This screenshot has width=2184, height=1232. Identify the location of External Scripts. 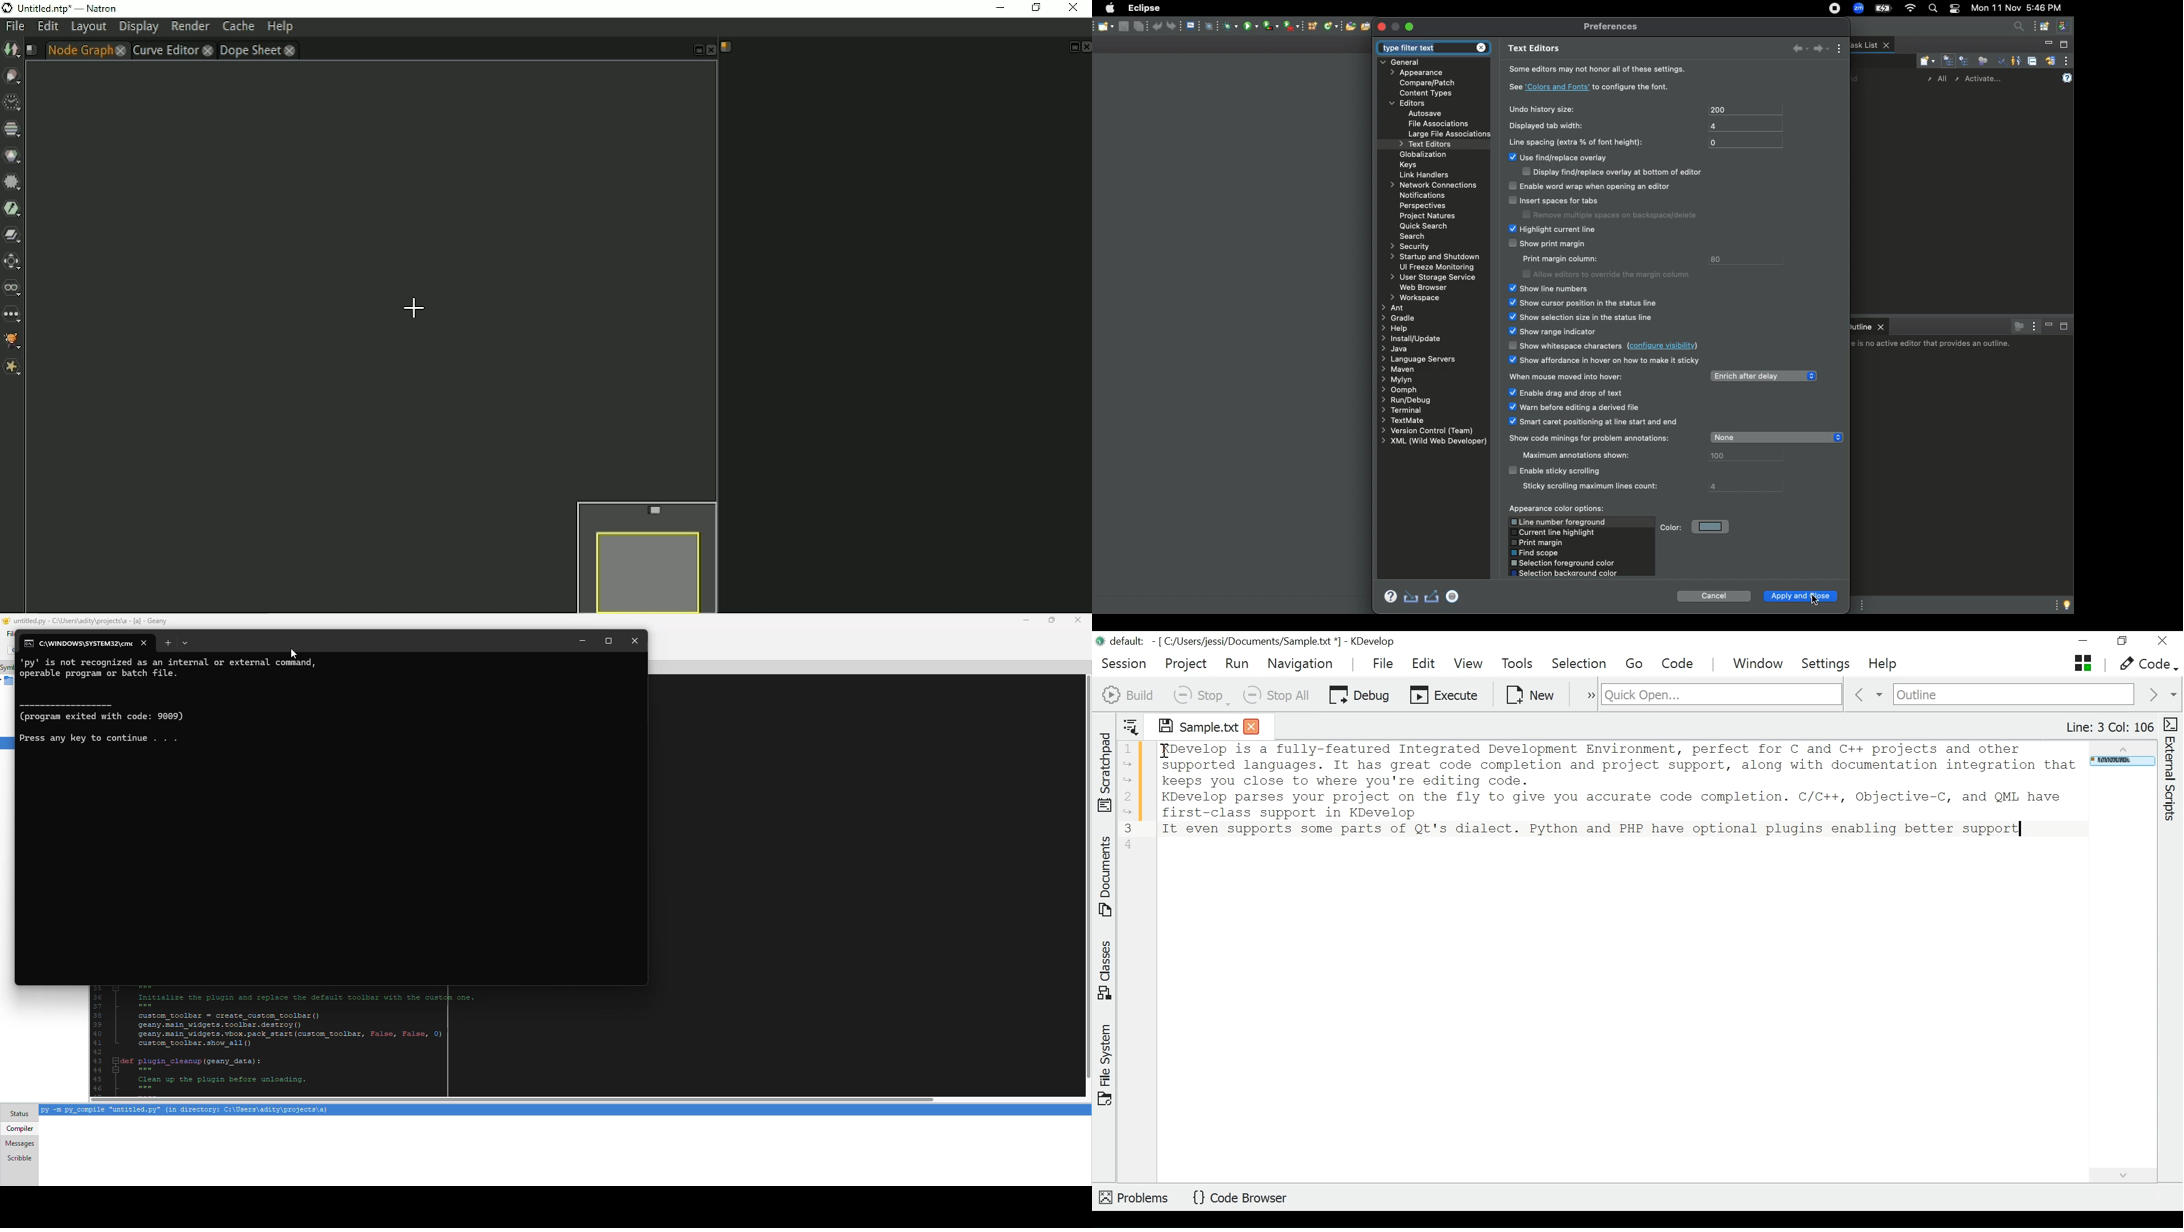
(2173, 770).